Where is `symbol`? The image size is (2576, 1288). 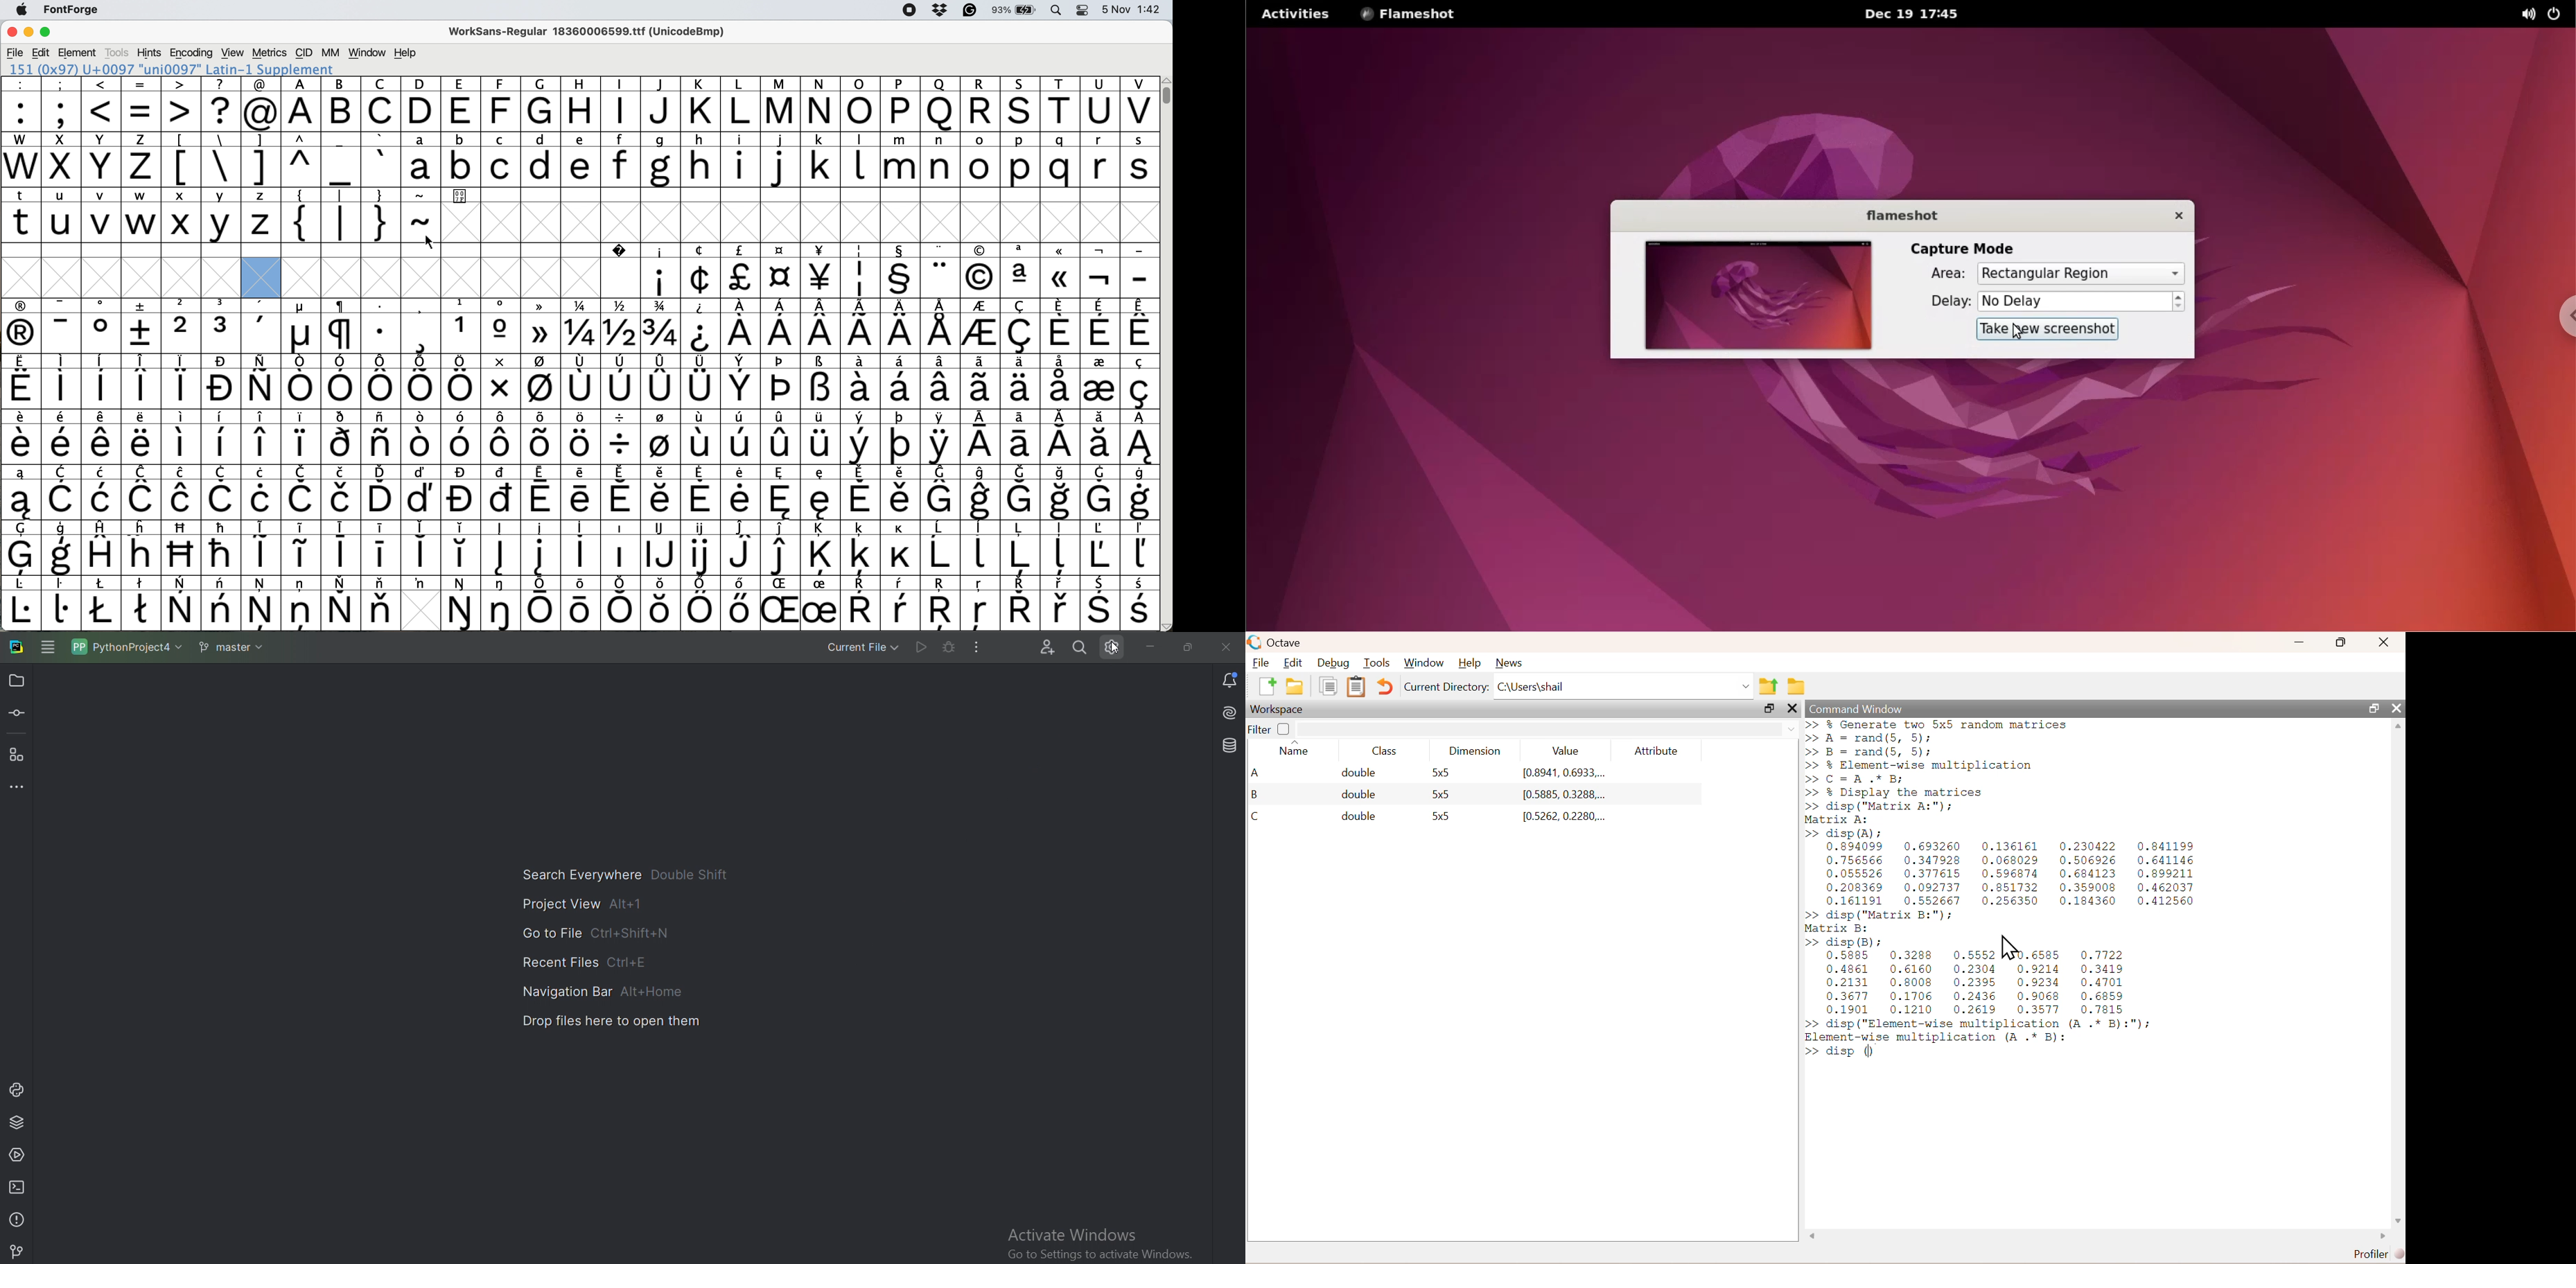 symbol is located at coordinates (261, 546).